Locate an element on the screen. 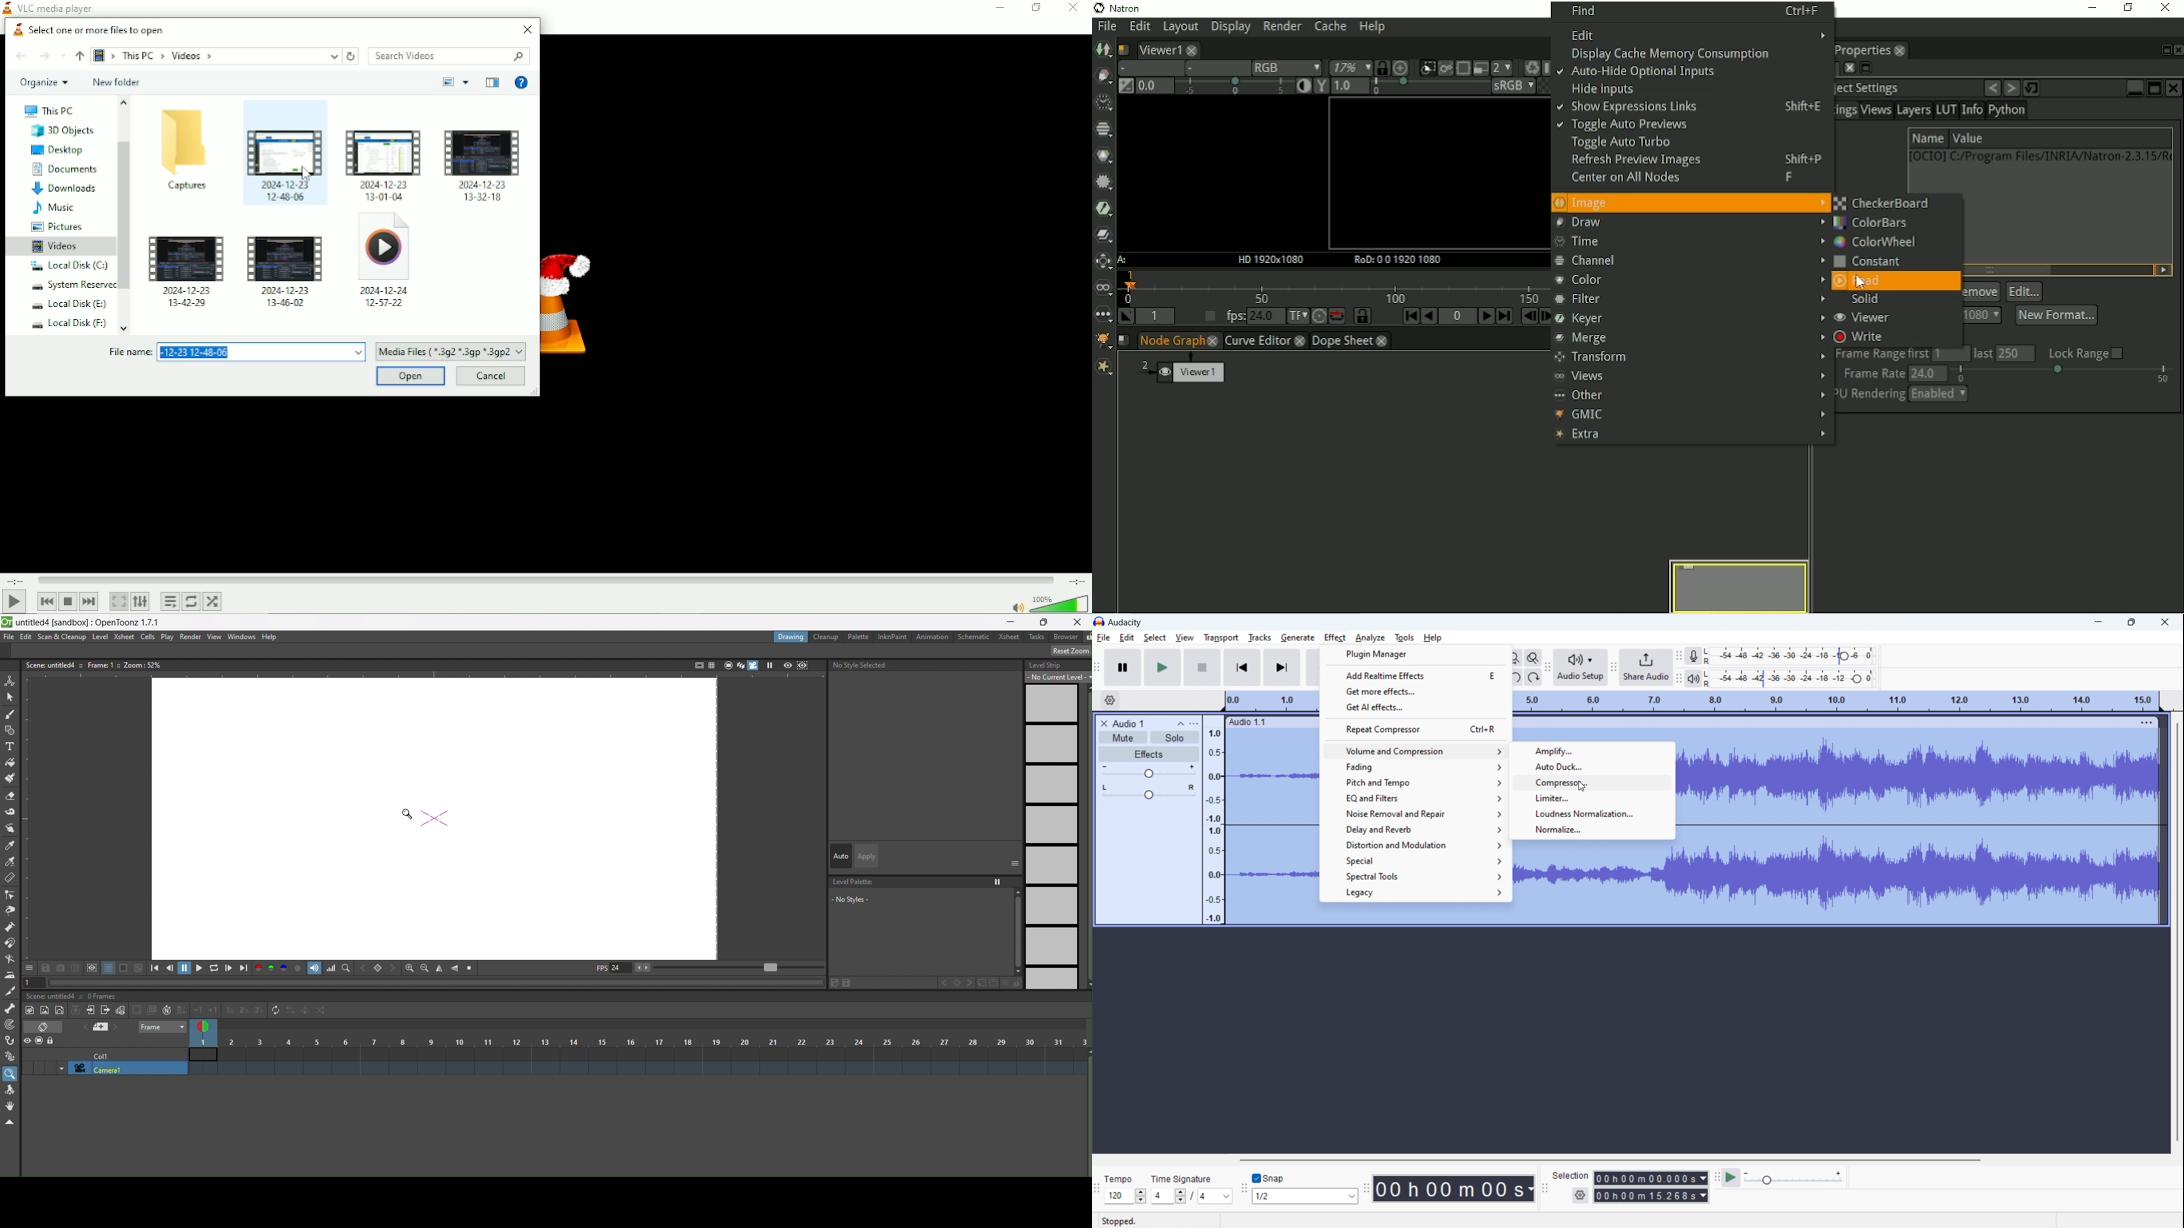 The image size is (2184, 1232). get AI effects is located at coordinates (1415, 707).